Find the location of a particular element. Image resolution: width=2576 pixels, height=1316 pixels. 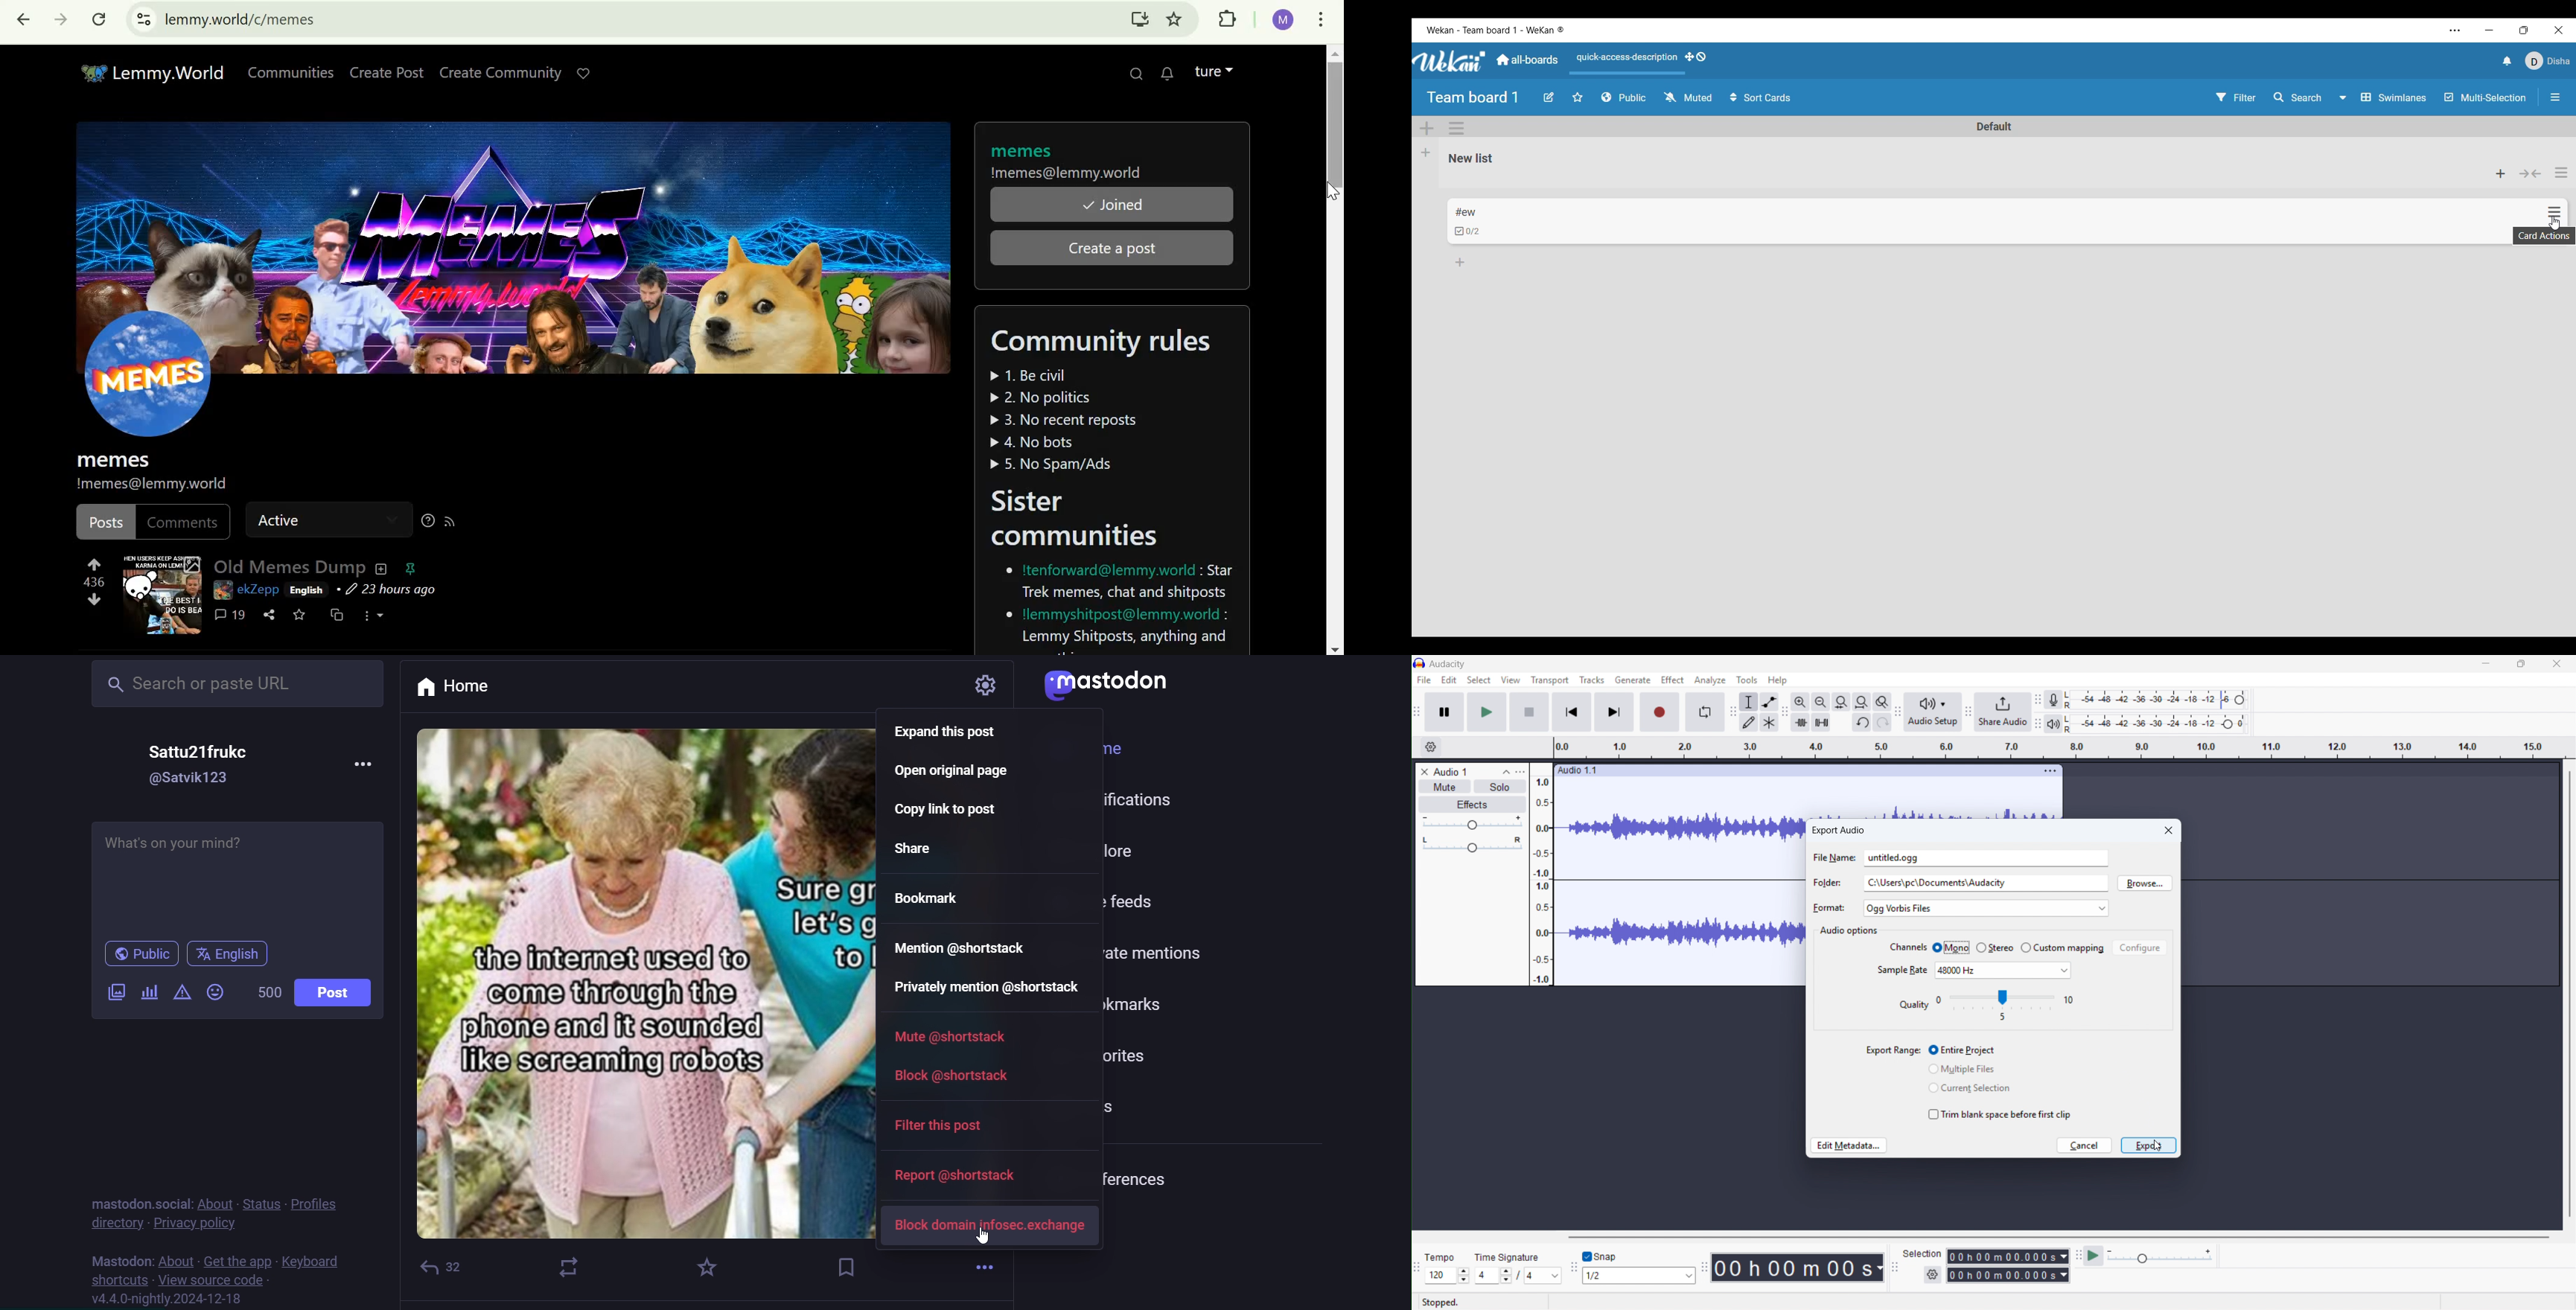

Export  is located at coordinates (2149, 1146).